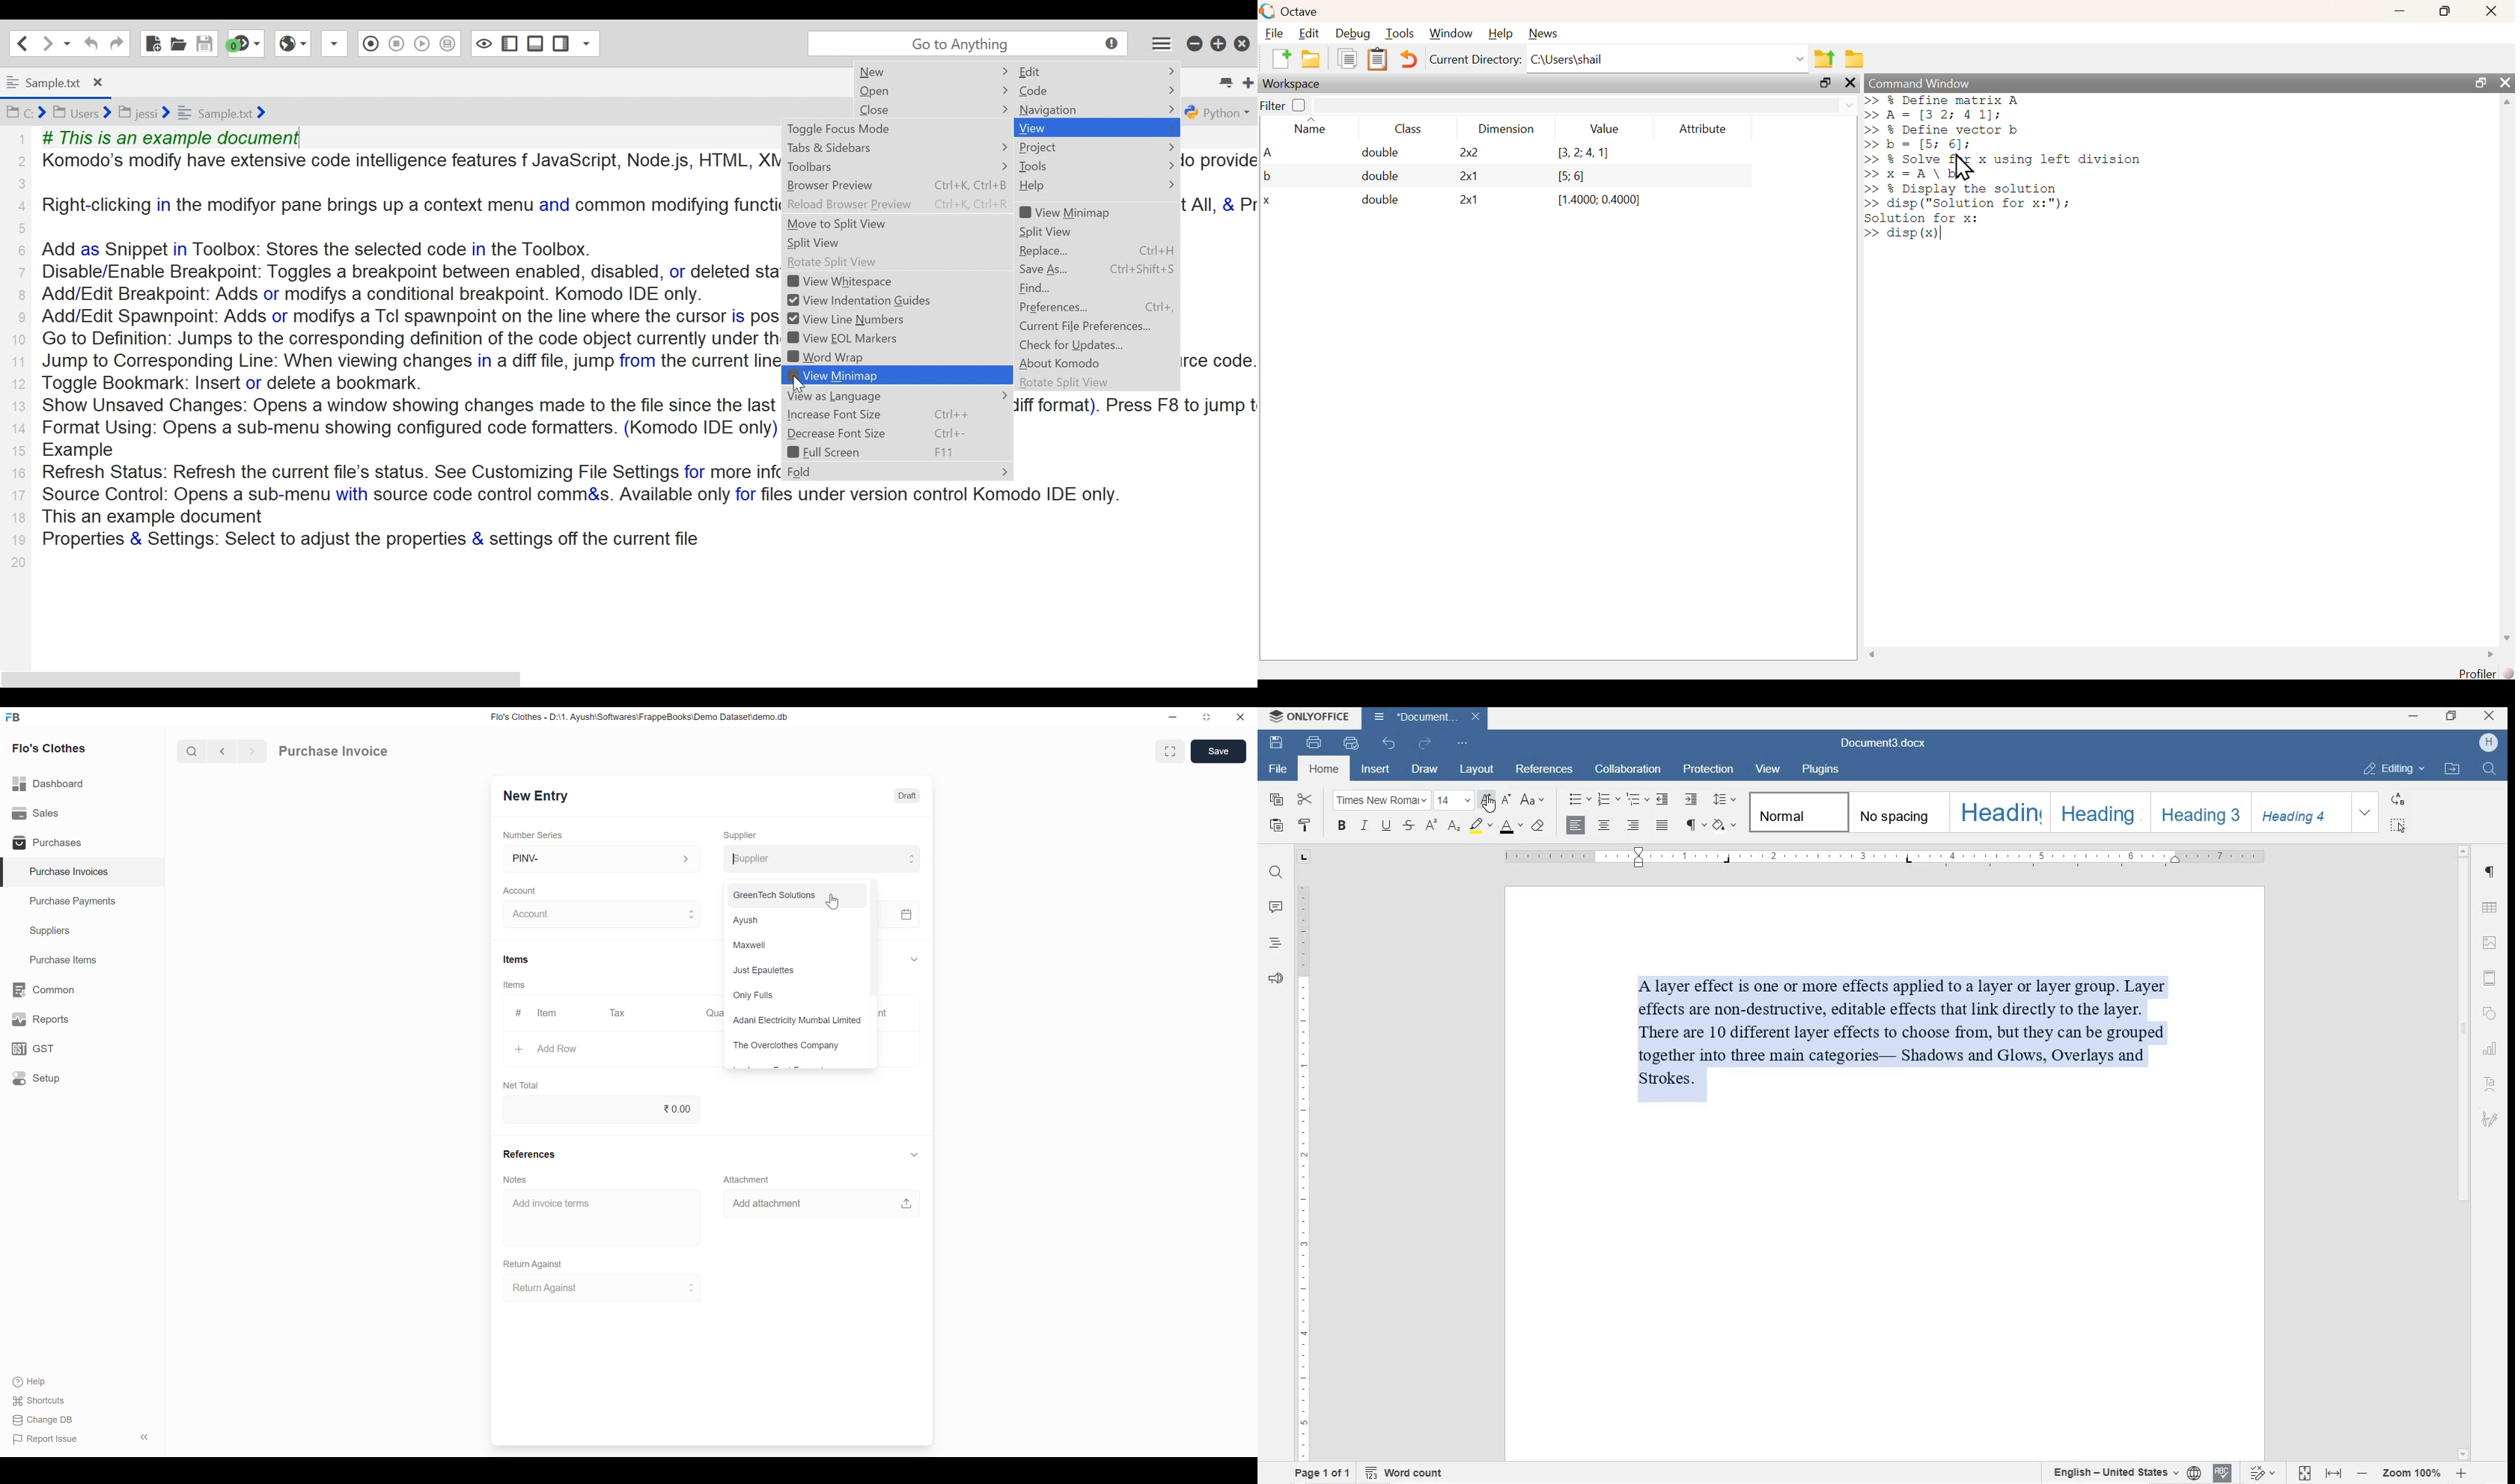 The height and width of the screenshot is (1484, 2520). What do you see at coordinates (2491, 909) in the screenshot?
I see `TABLE` at bounding box center [2491, 909].